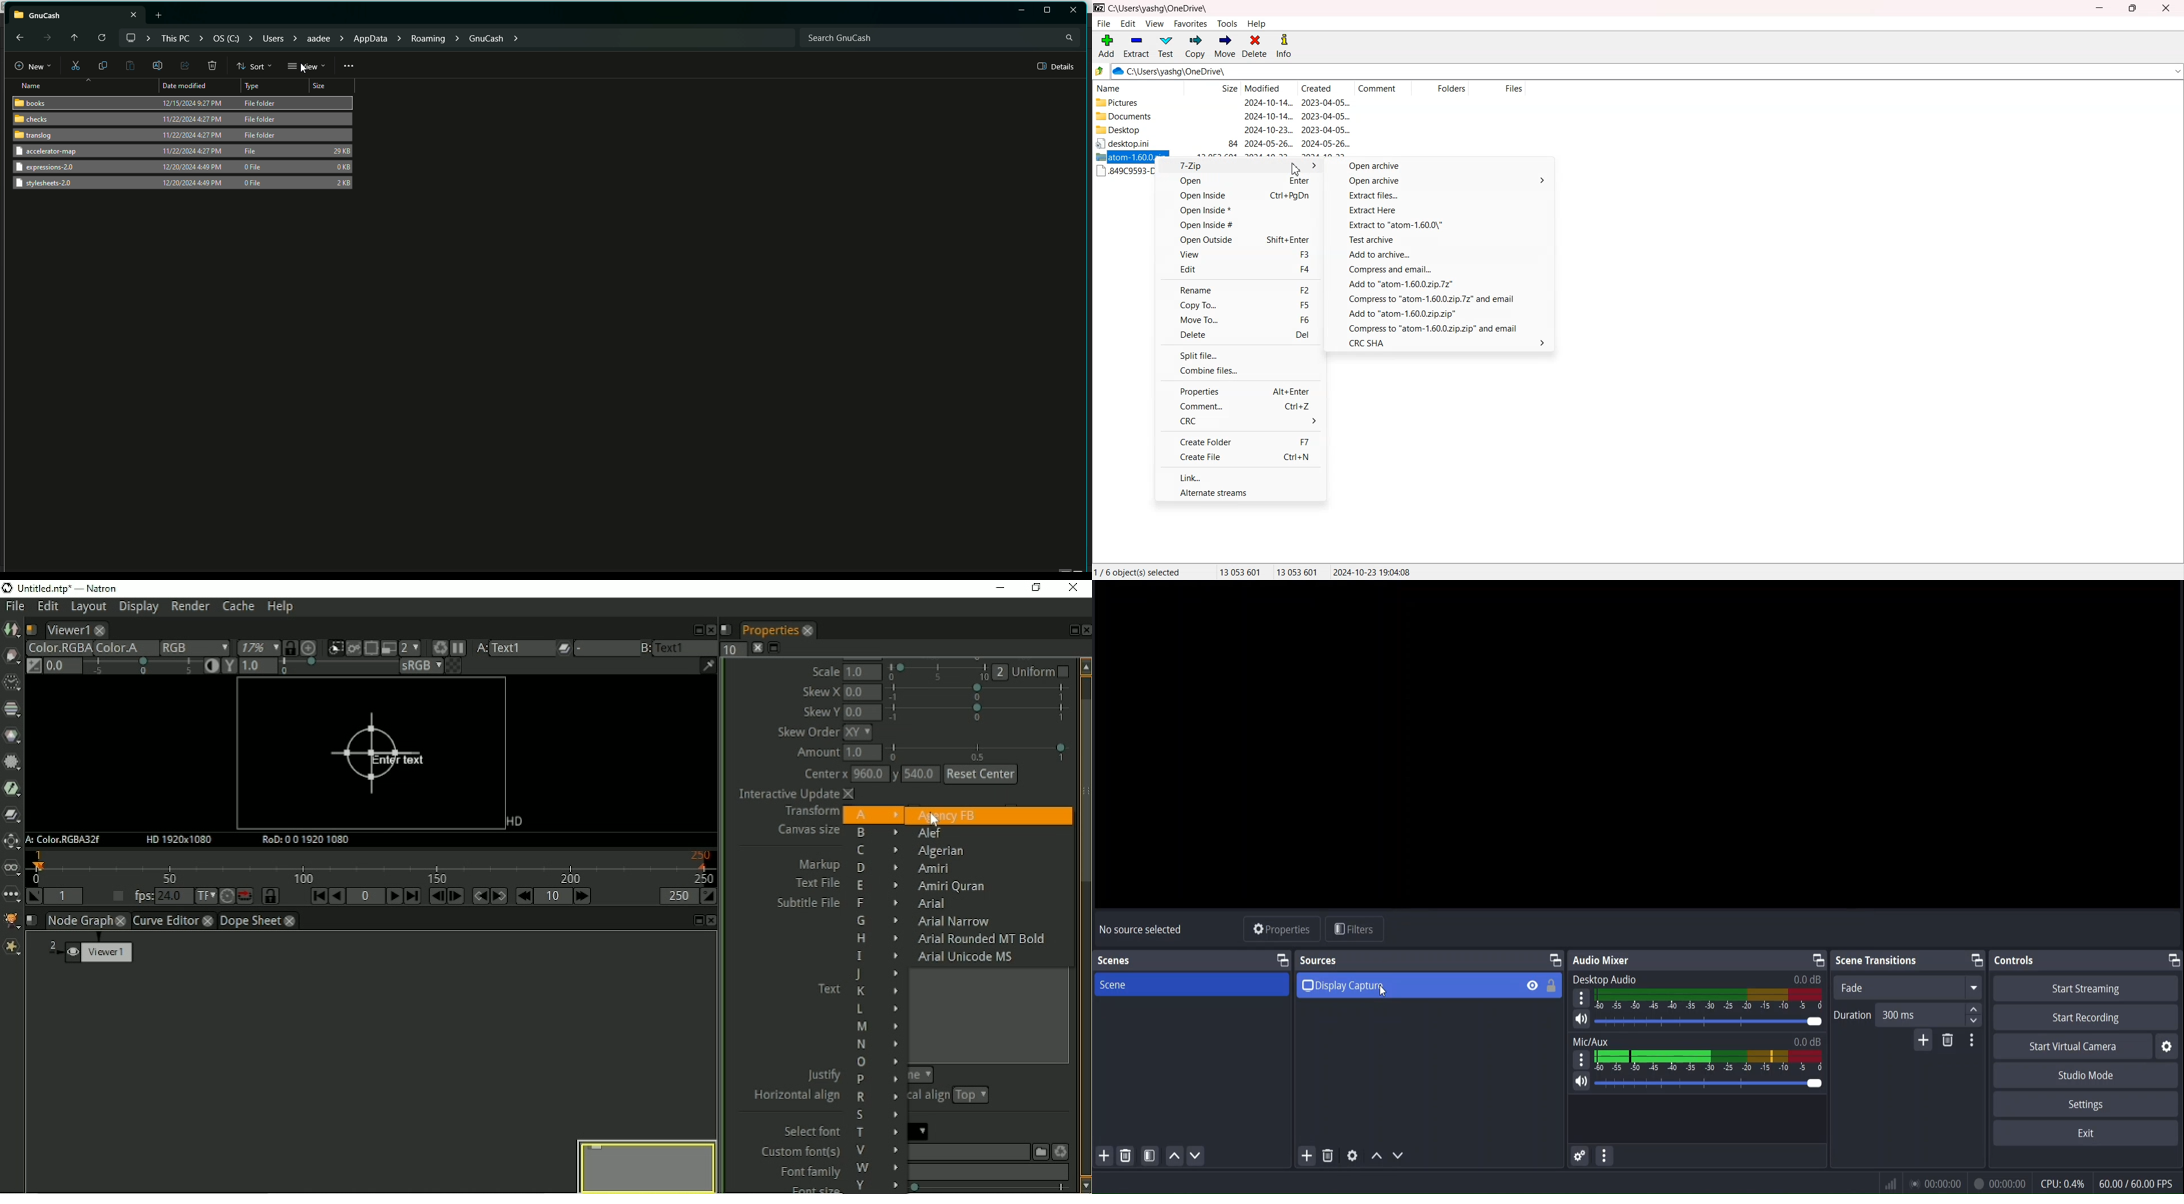  I want to click on volume bar, so click(1711, 1083).